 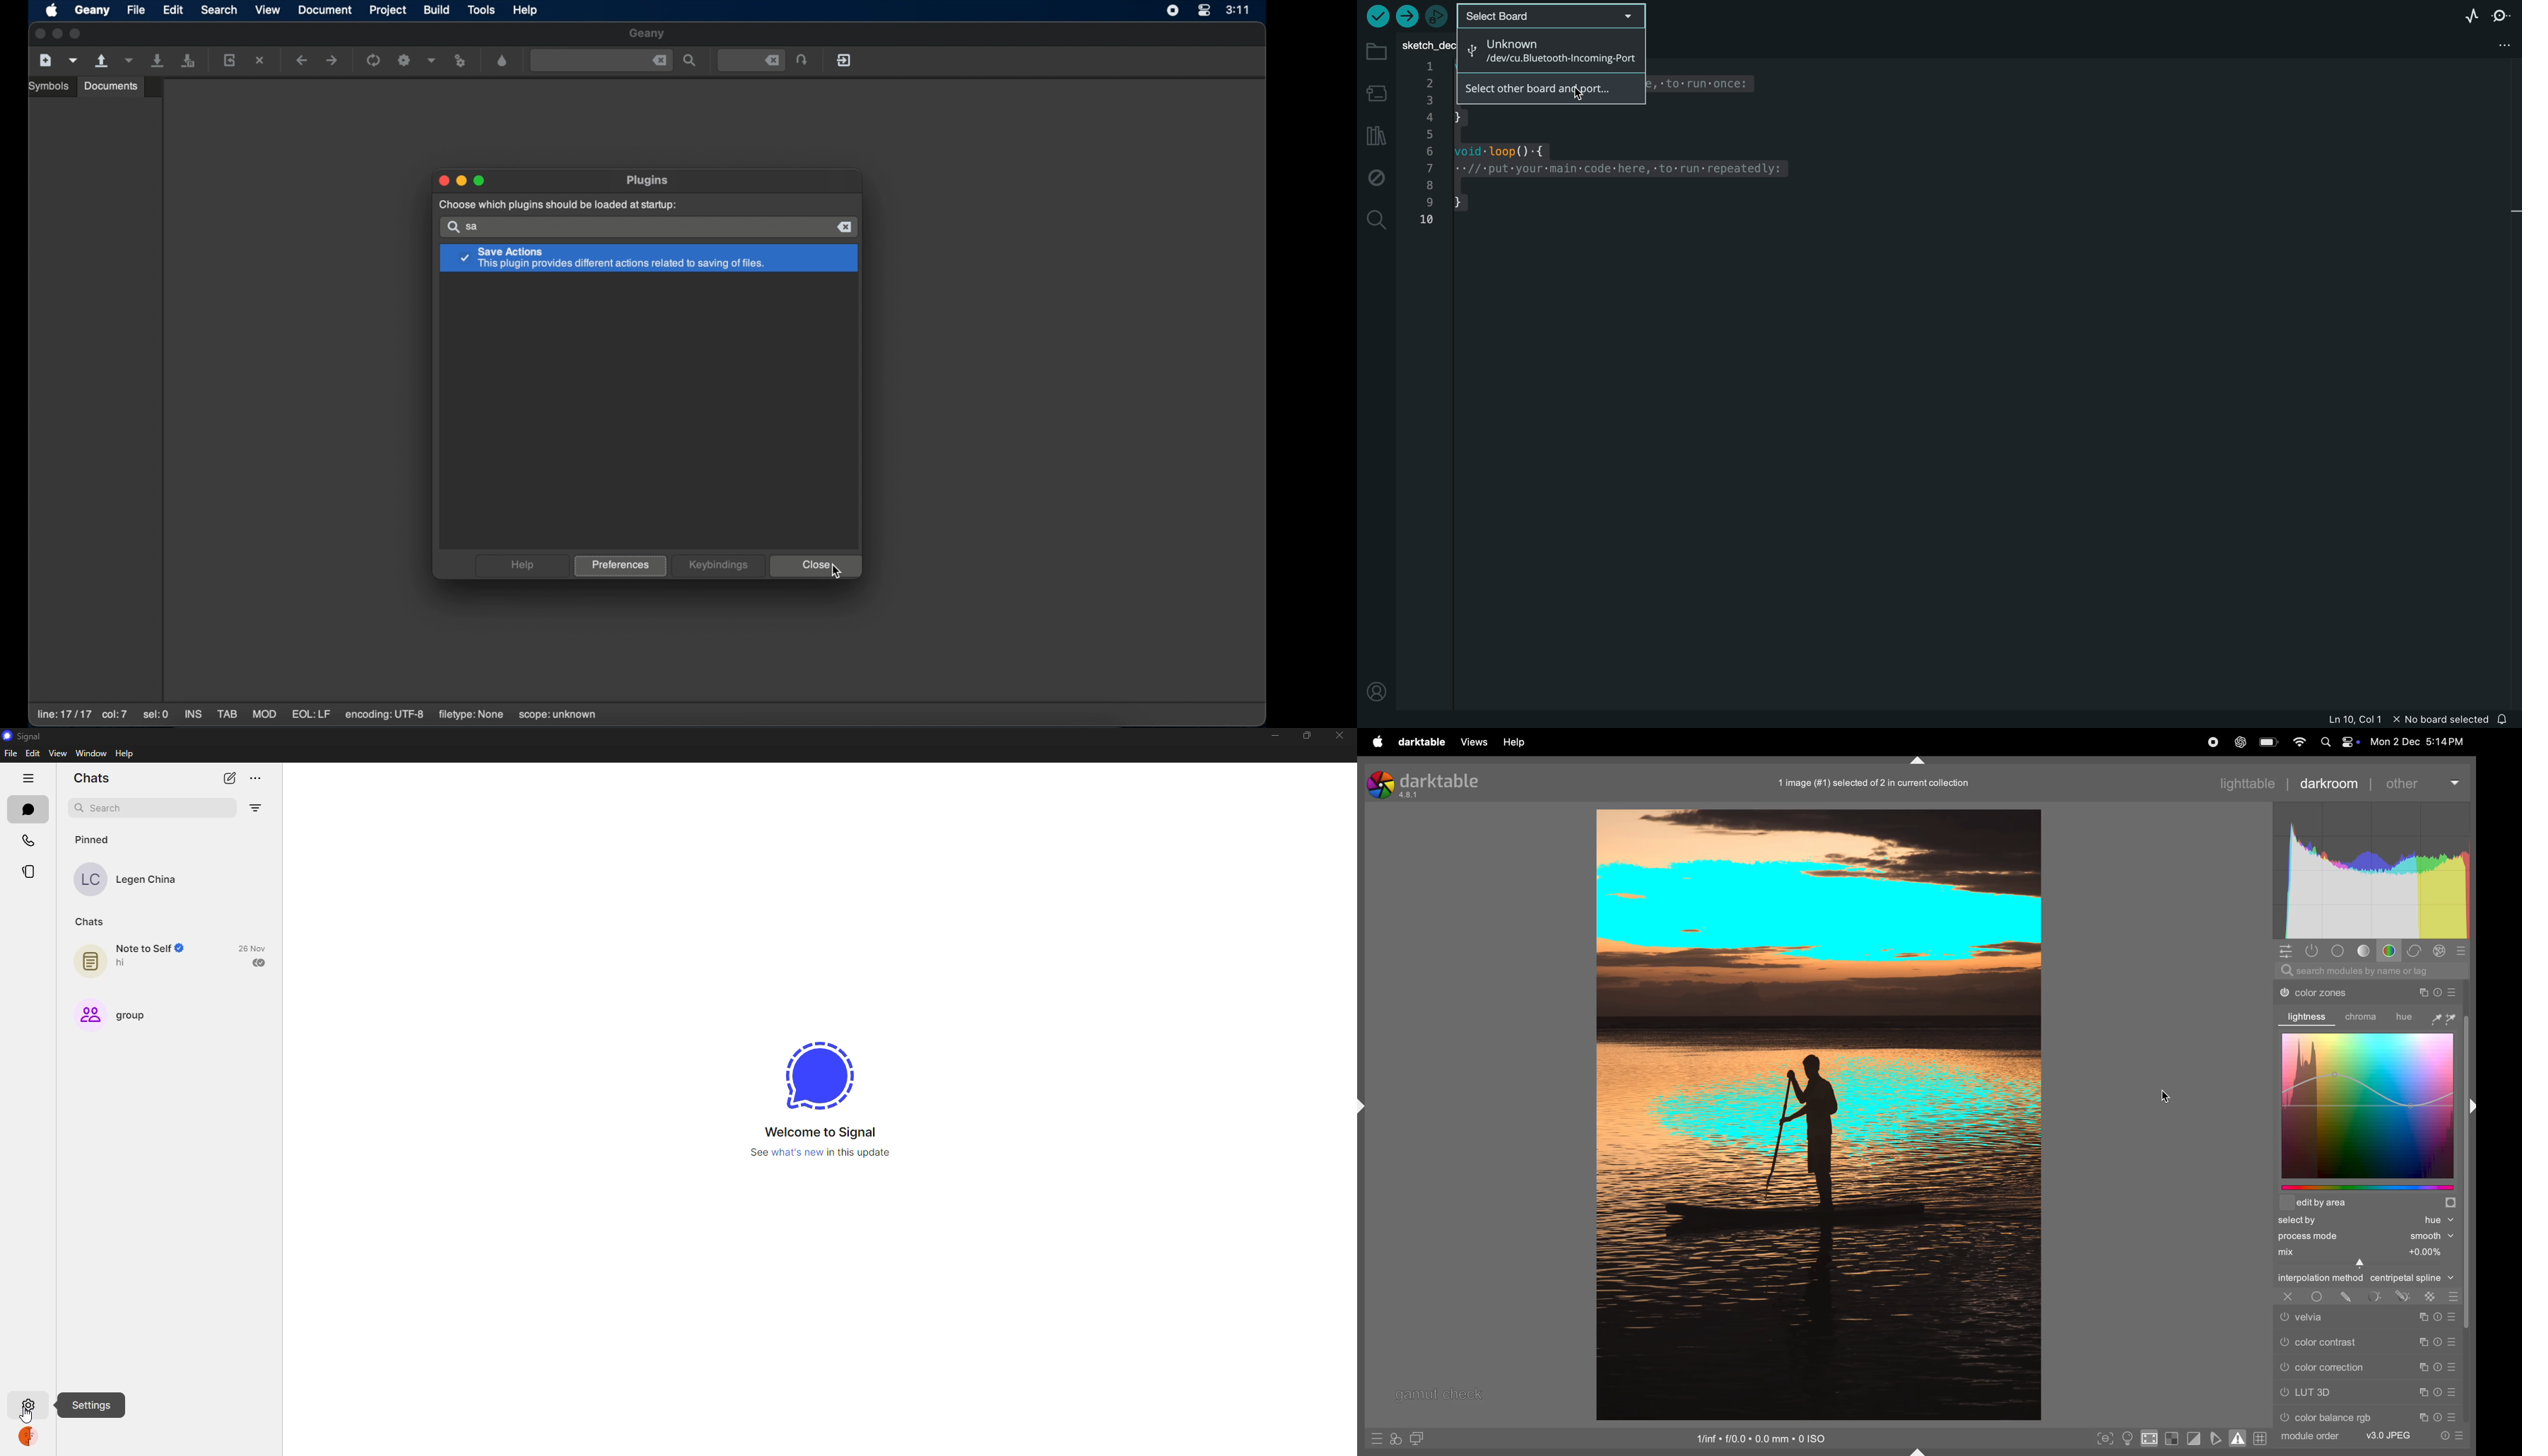 I want to click on file, so click(x=11, y=754).